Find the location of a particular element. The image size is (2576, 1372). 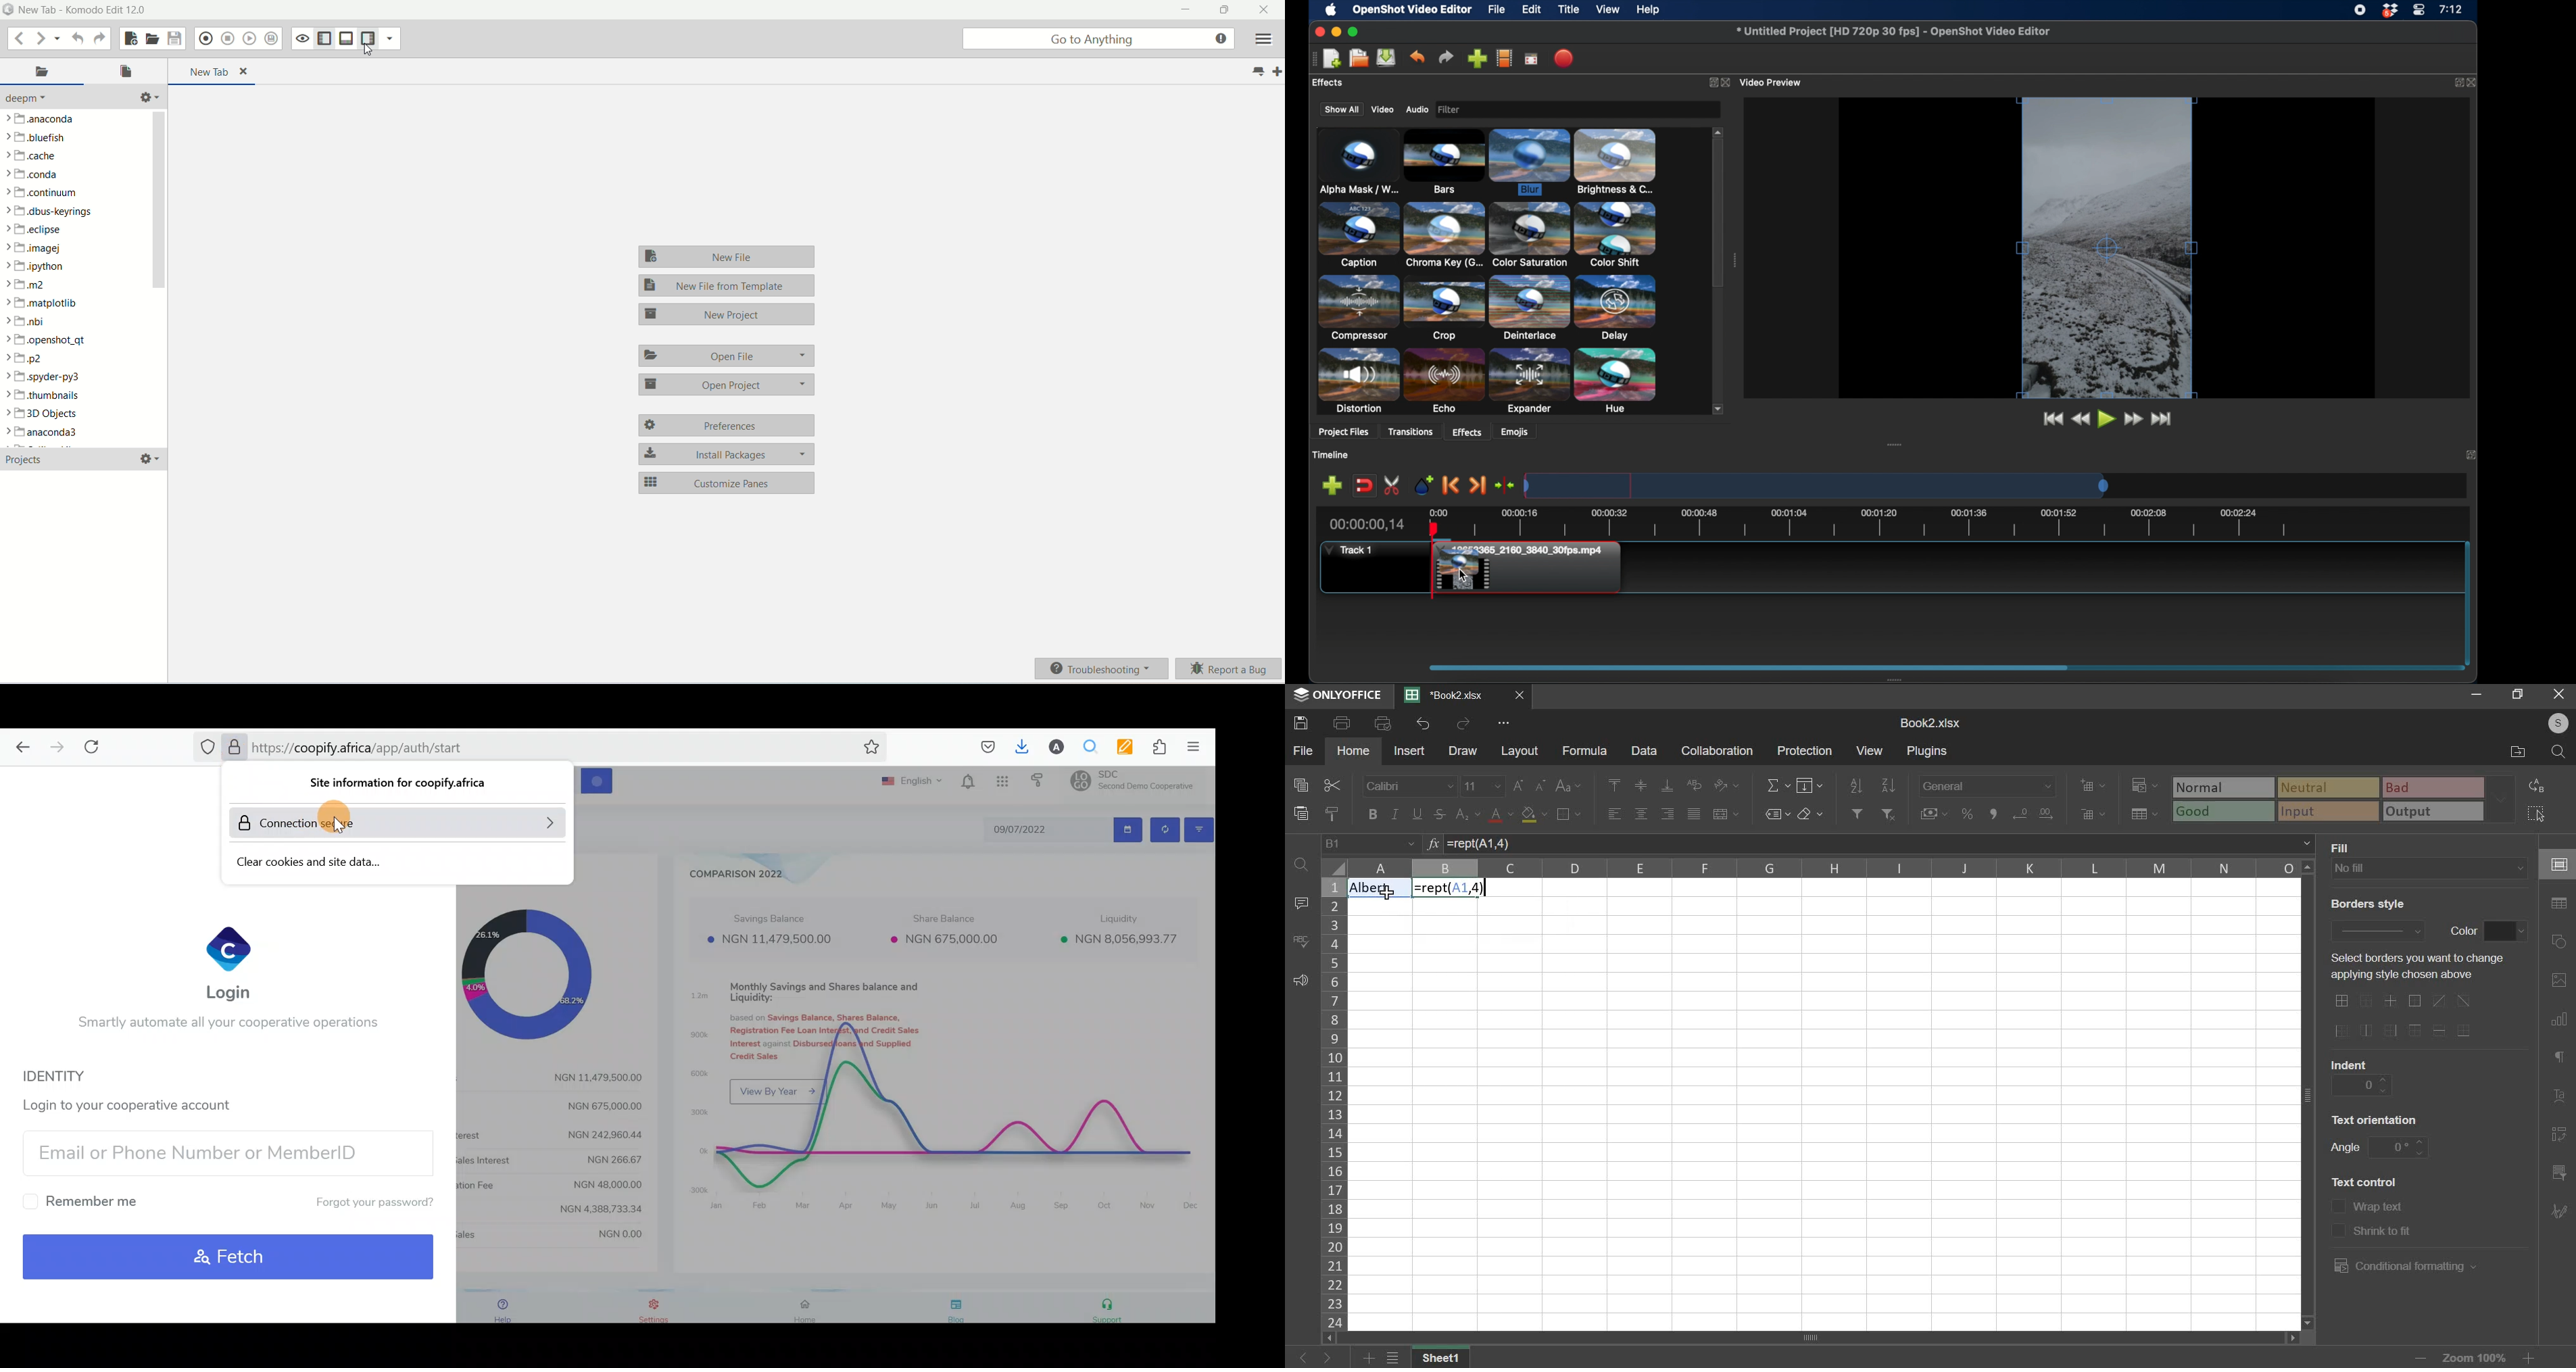

Dashboard with charts is located at coordinates (906, 1046).